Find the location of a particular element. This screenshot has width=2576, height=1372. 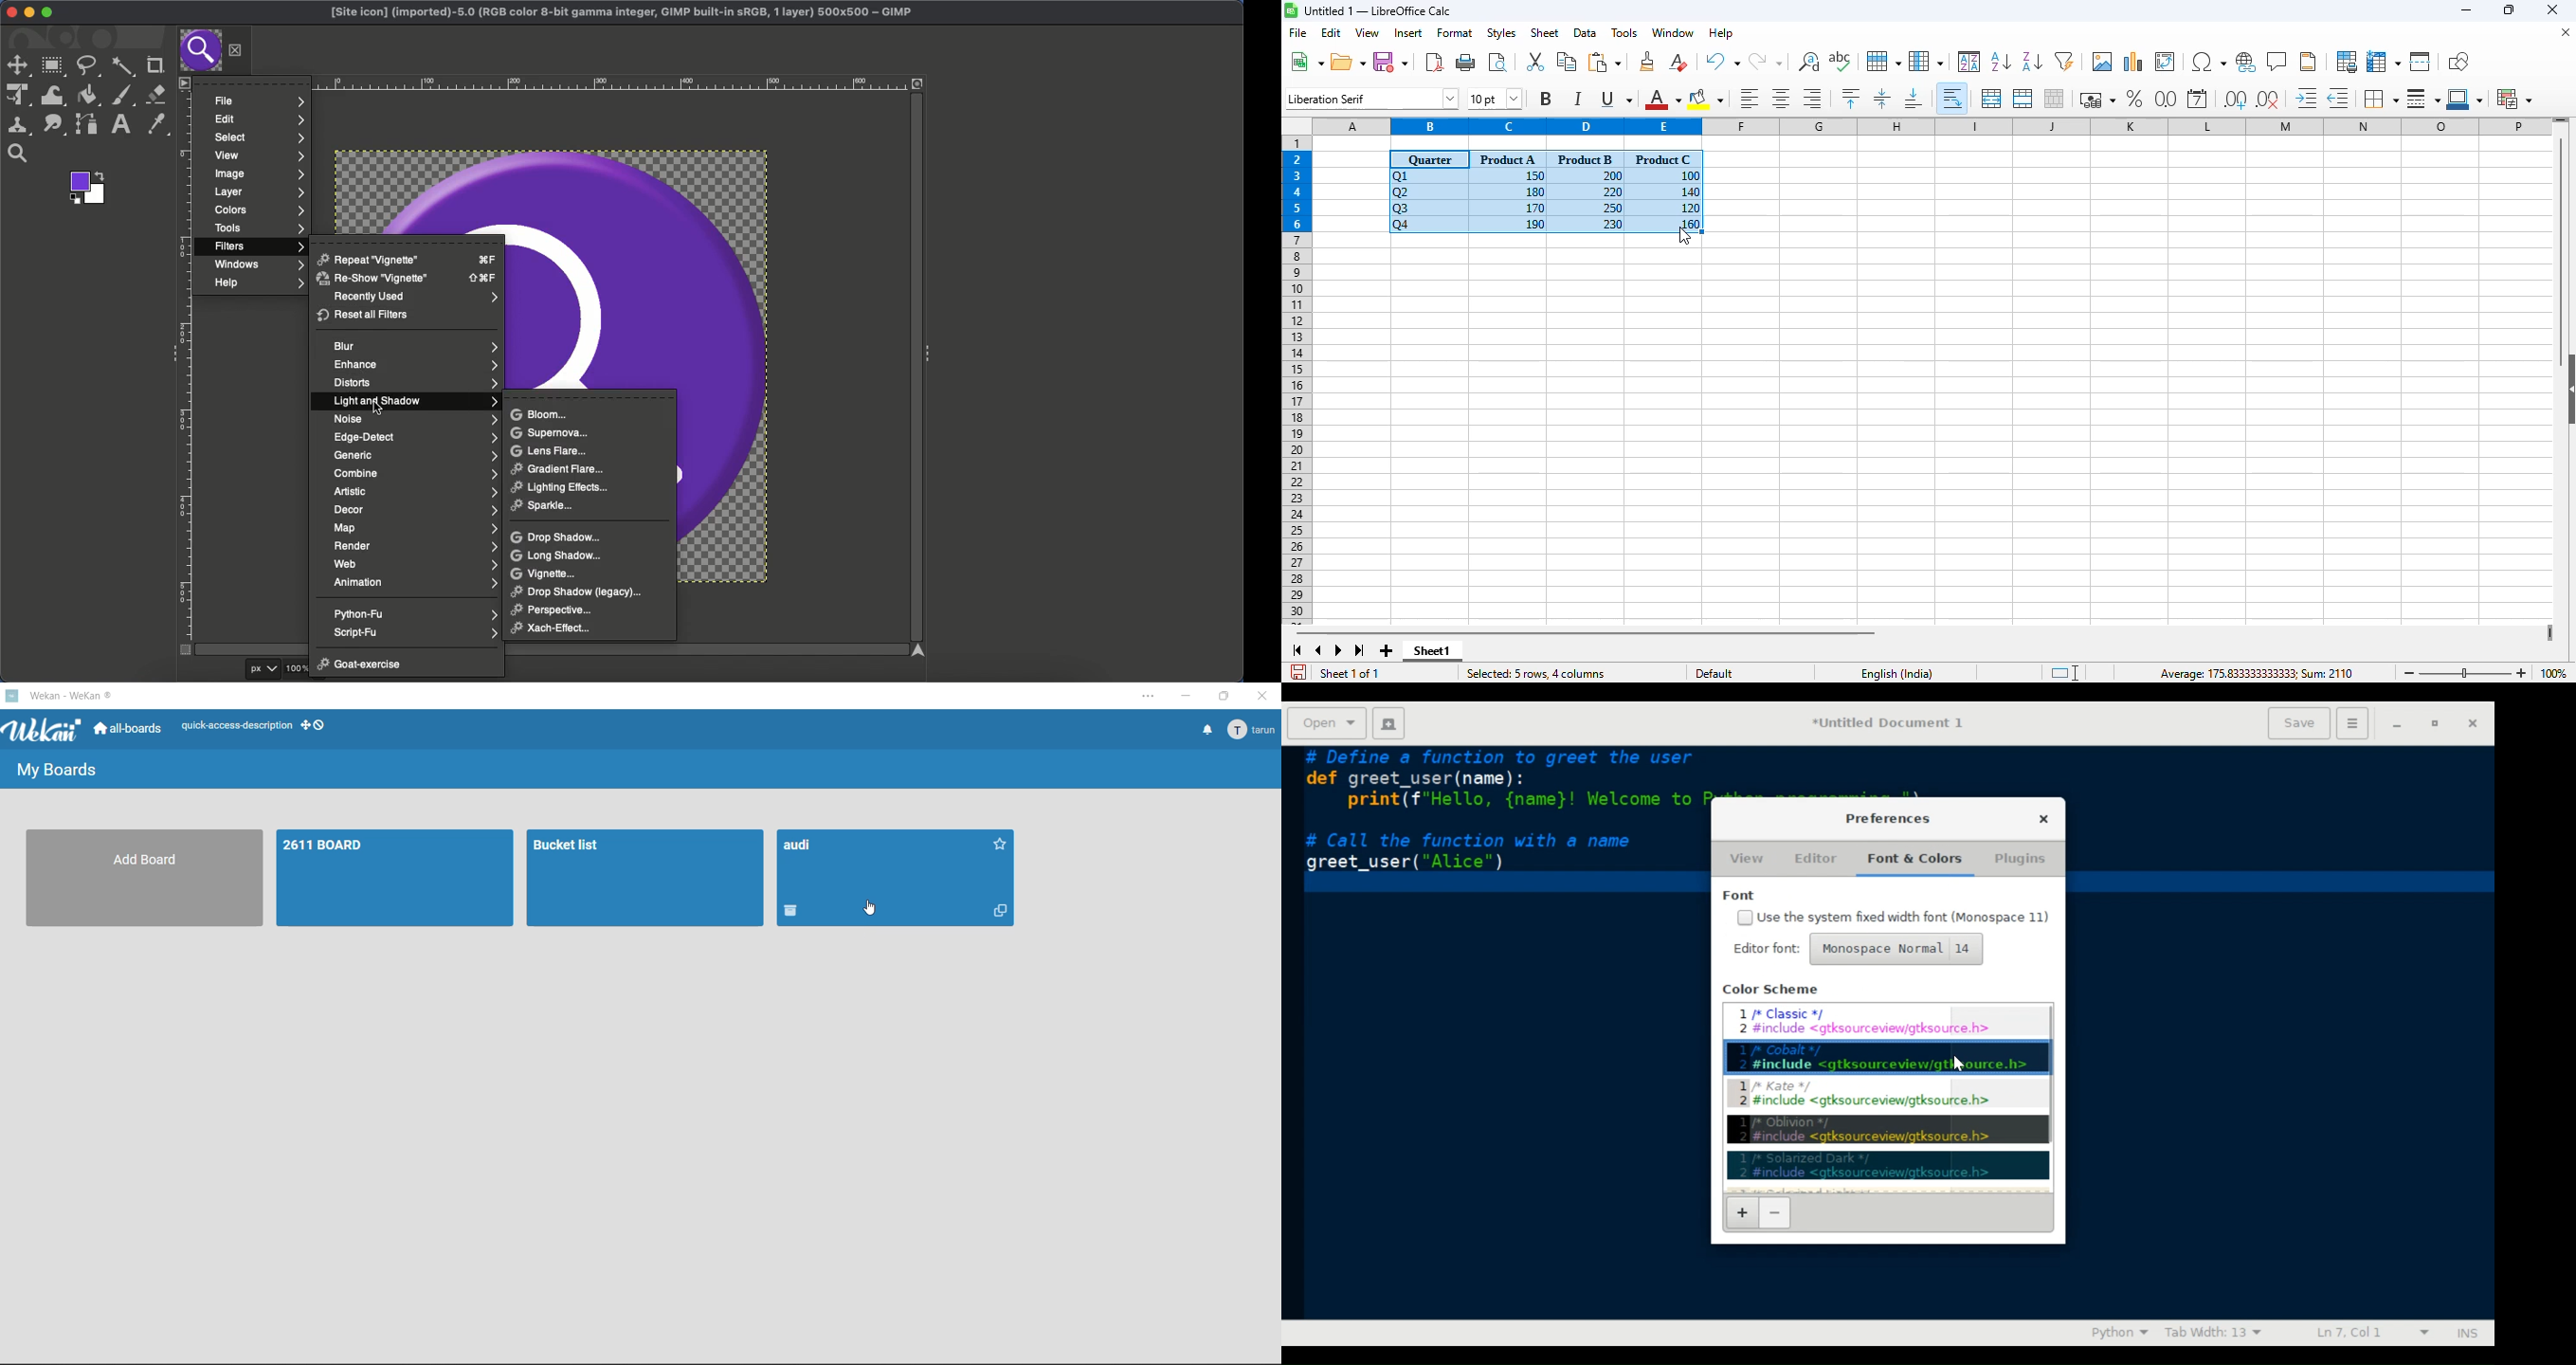

cursor is located at coordinates (1686, 235).